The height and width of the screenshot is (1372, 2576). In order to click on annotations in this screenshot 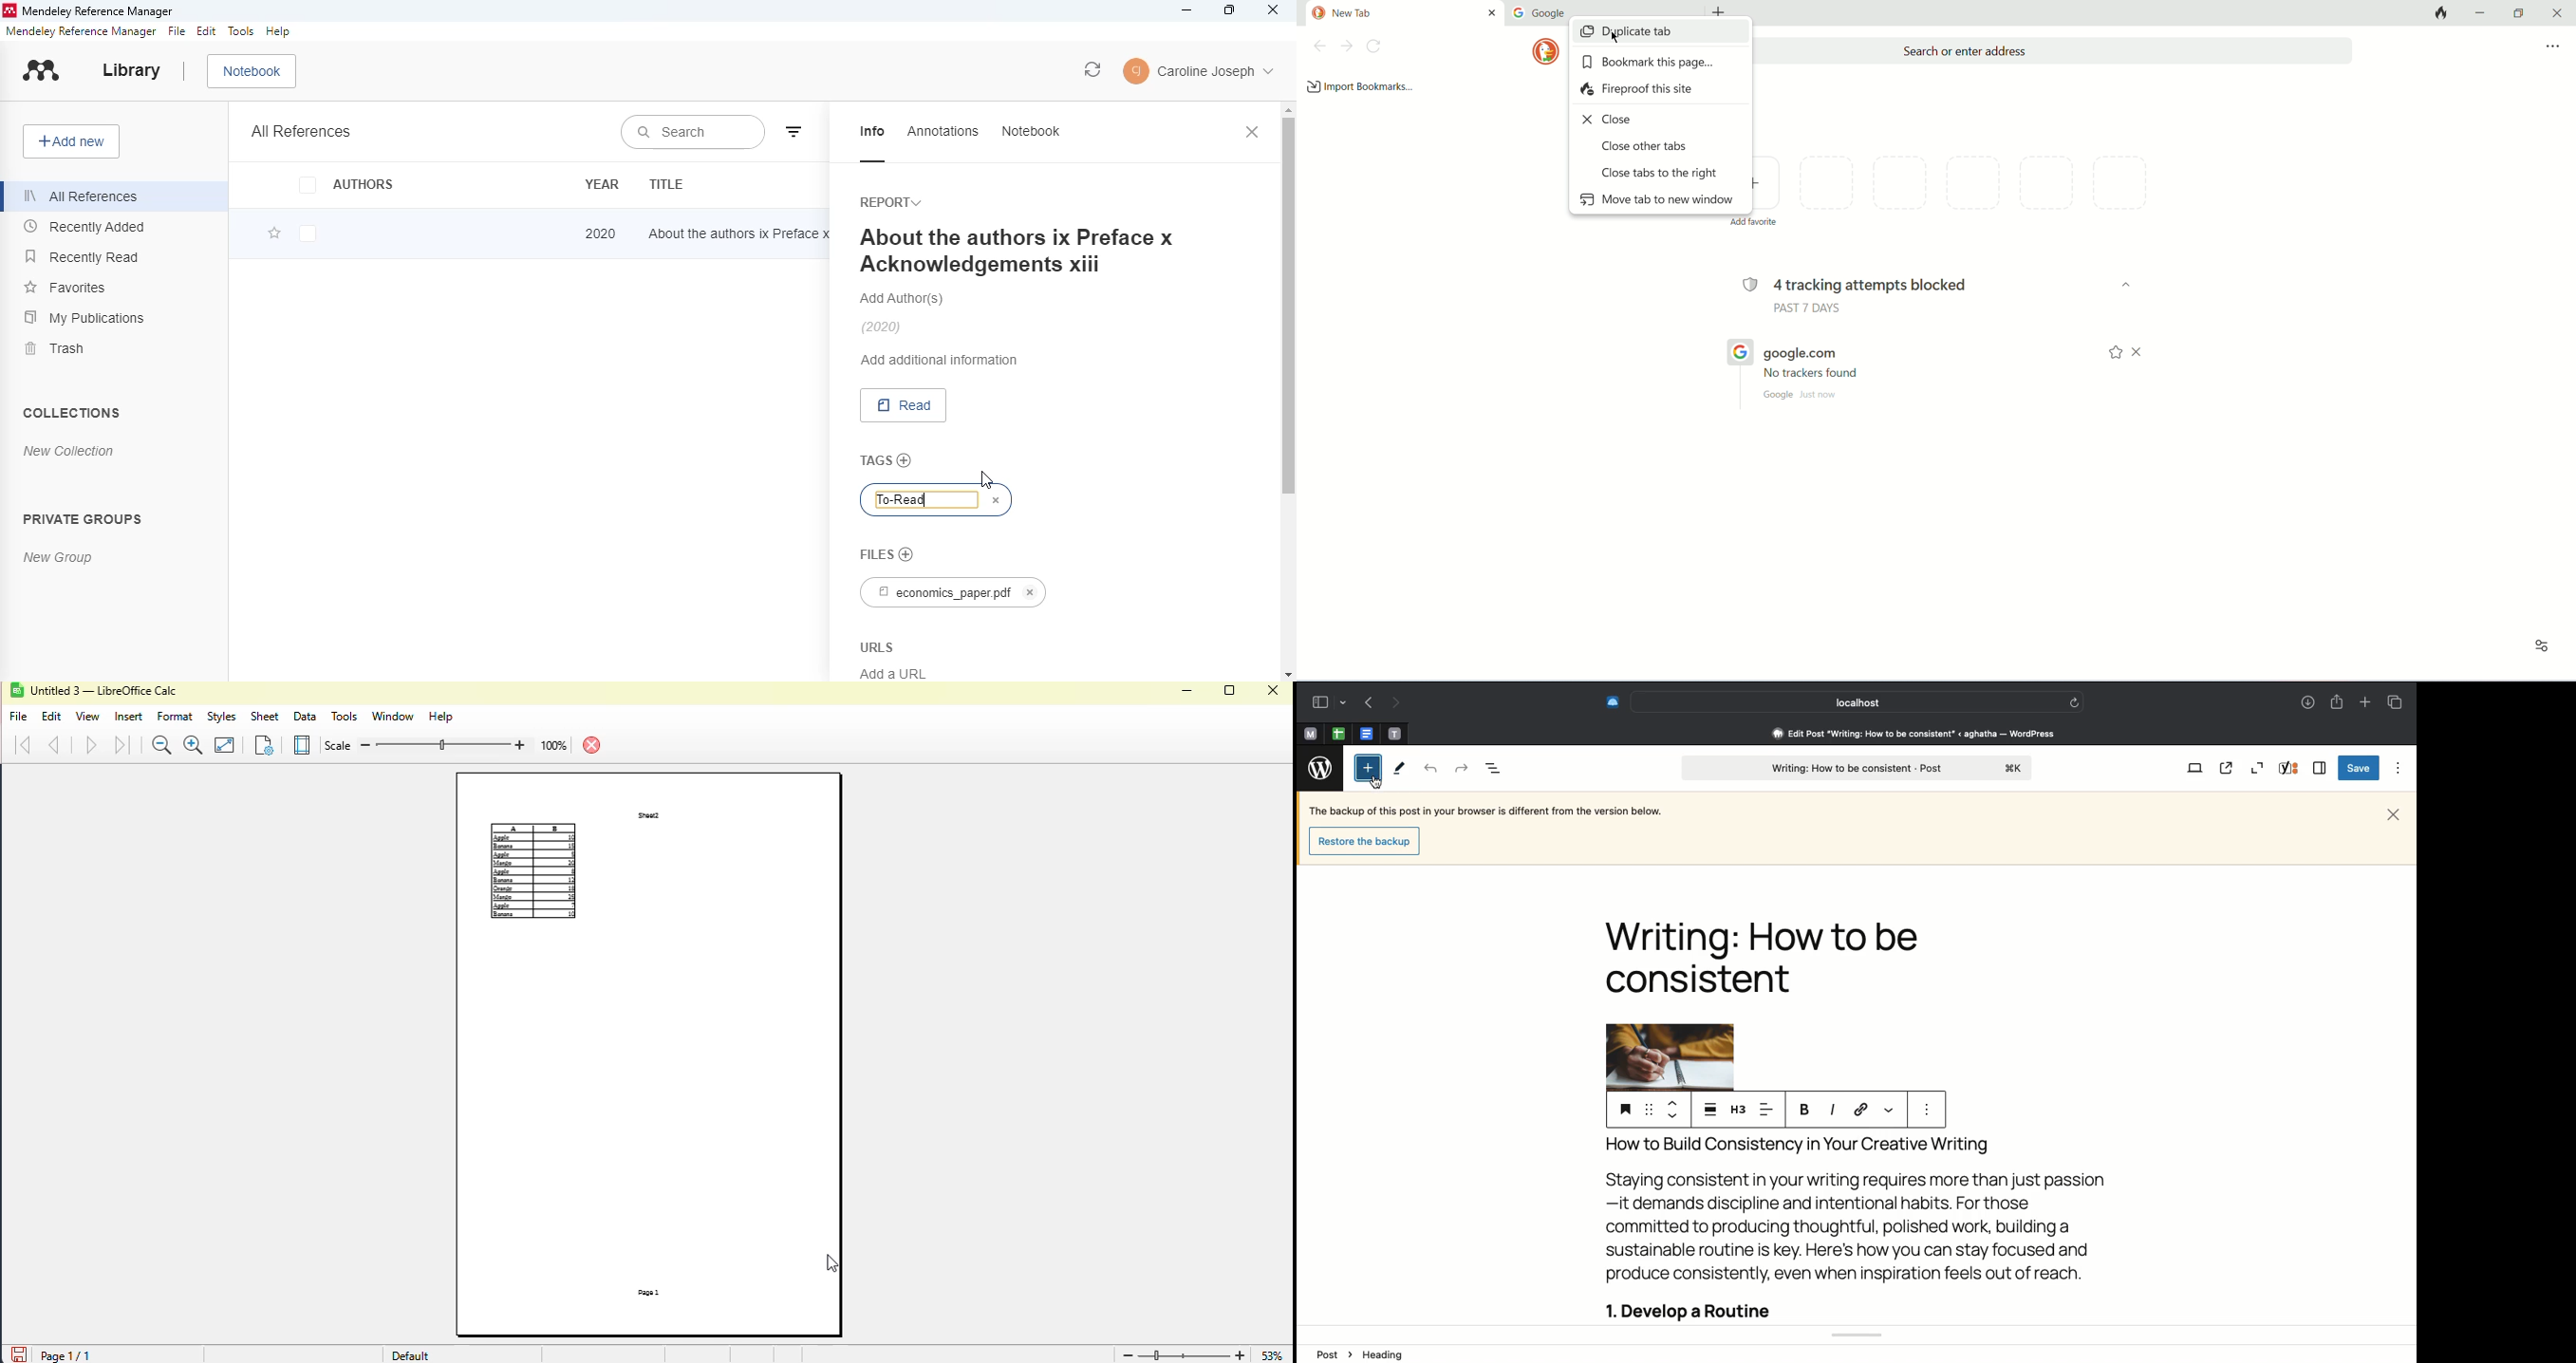, I will do `click(943, 130)`.